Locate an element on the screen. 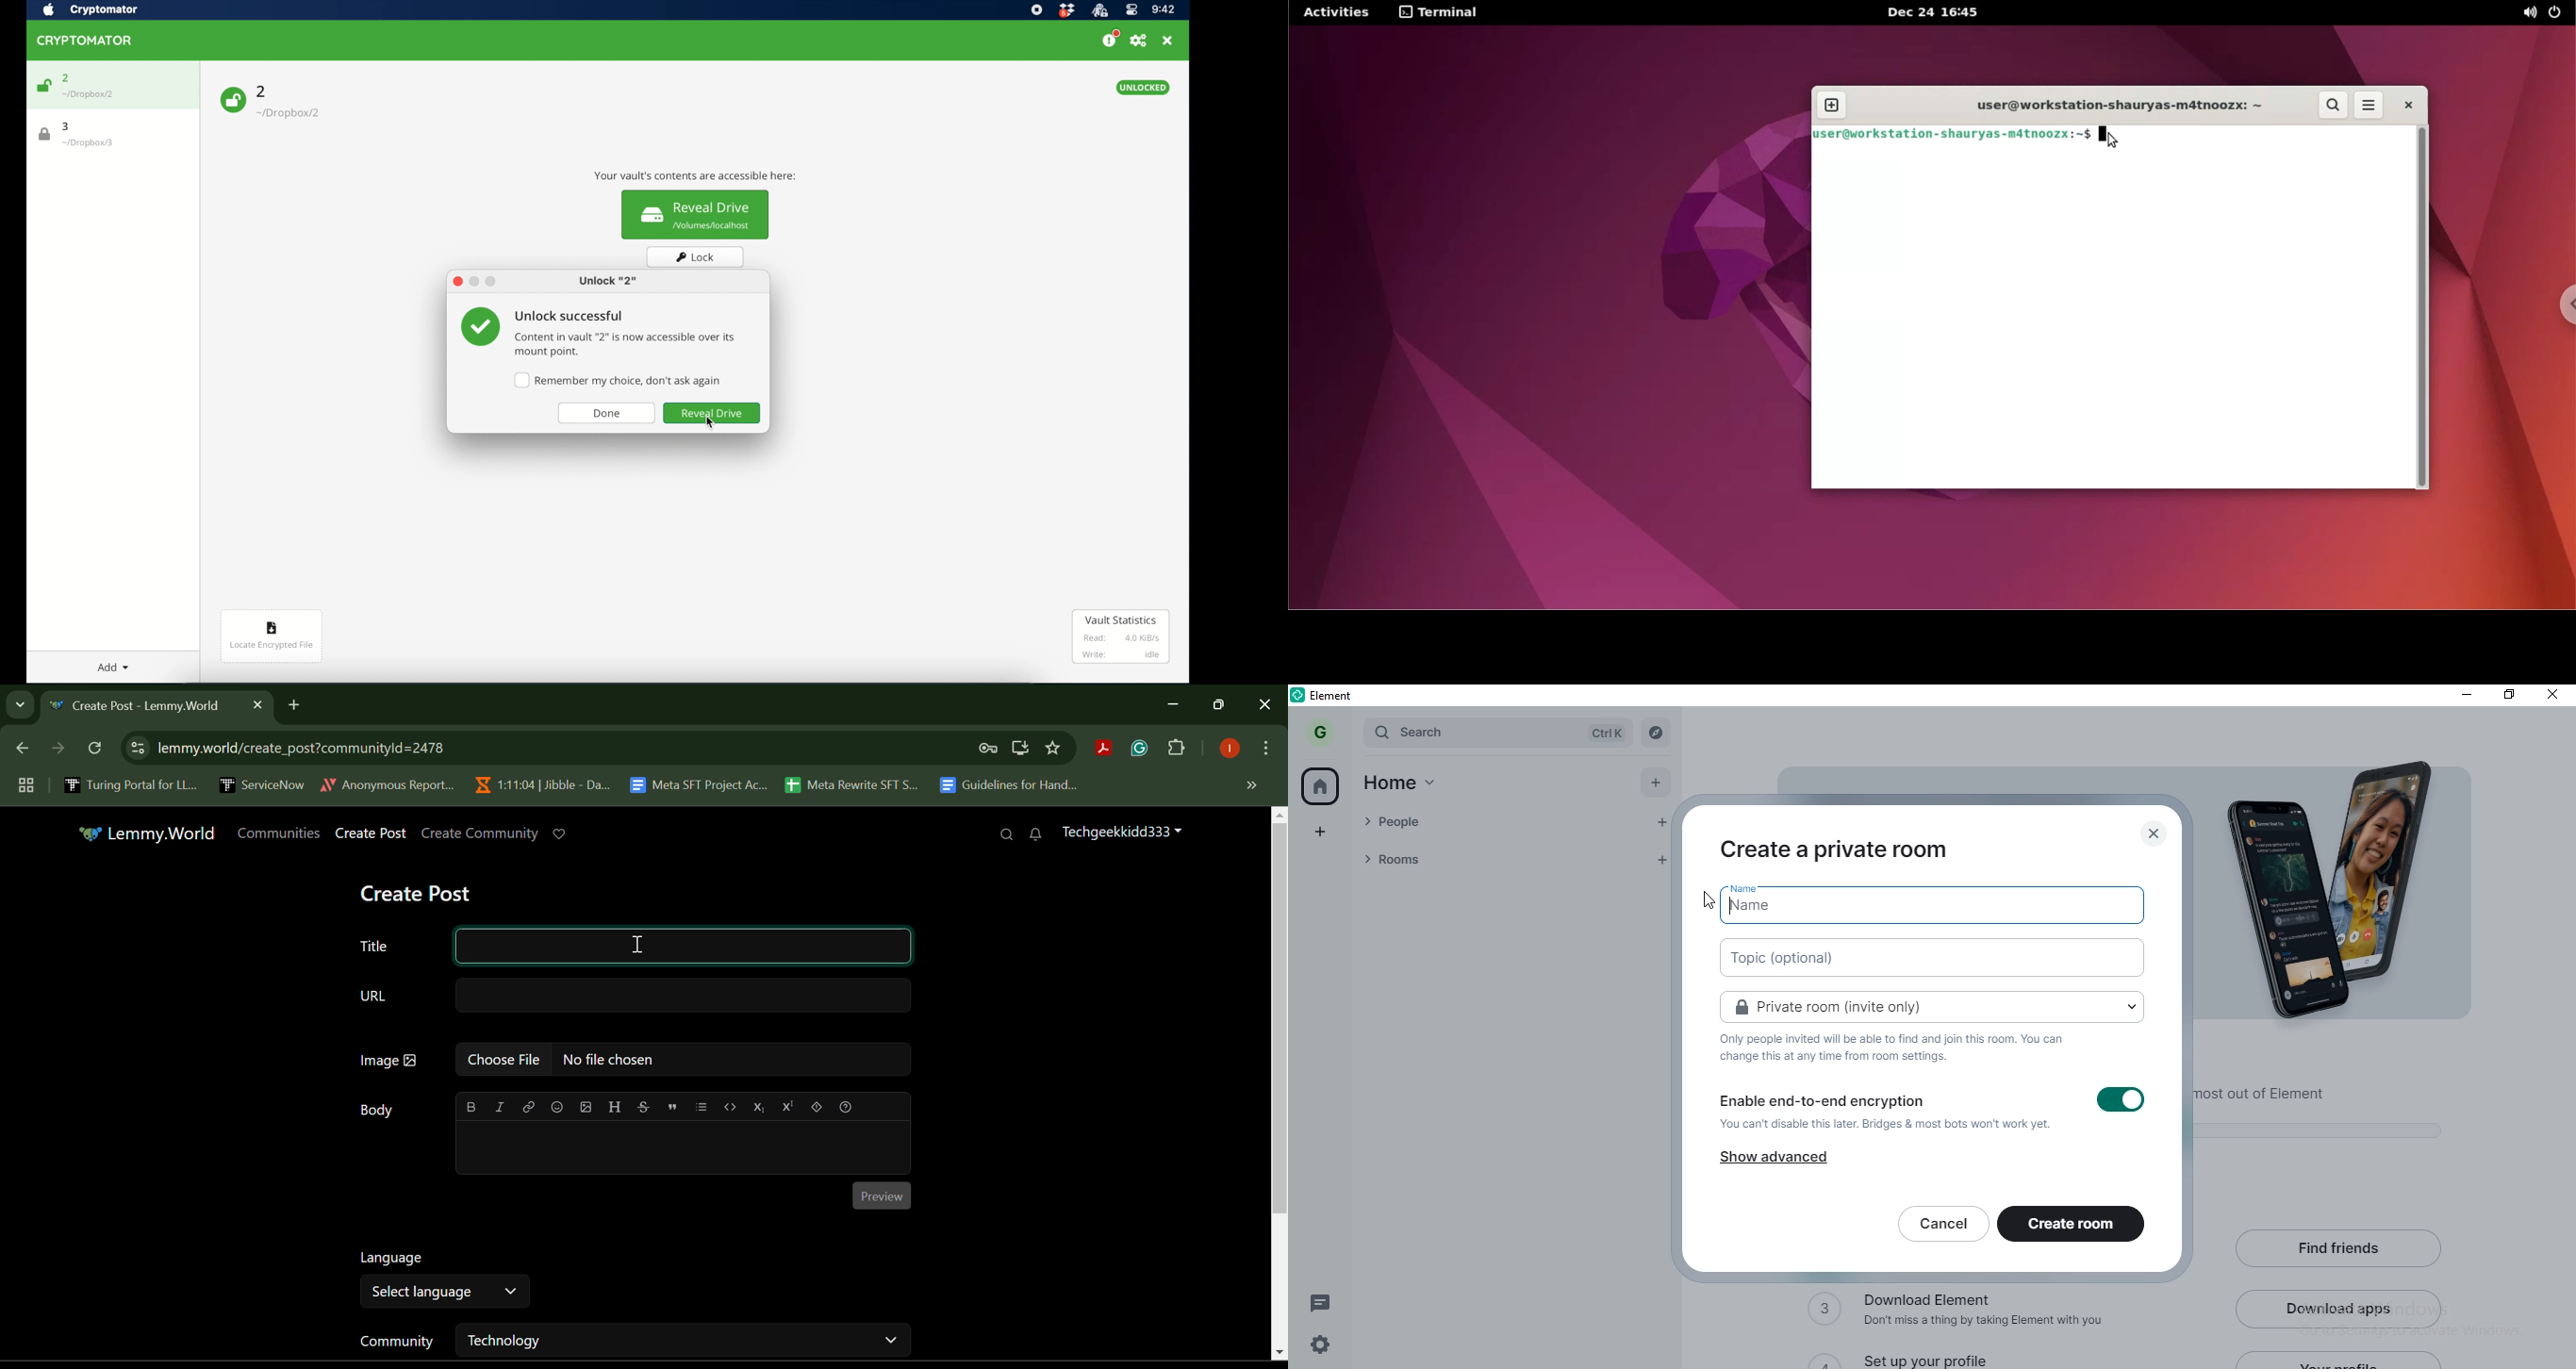 Image resolution: width=2576 pixels, height=1372 pixels. add  is located at coordinates (1660, 783).